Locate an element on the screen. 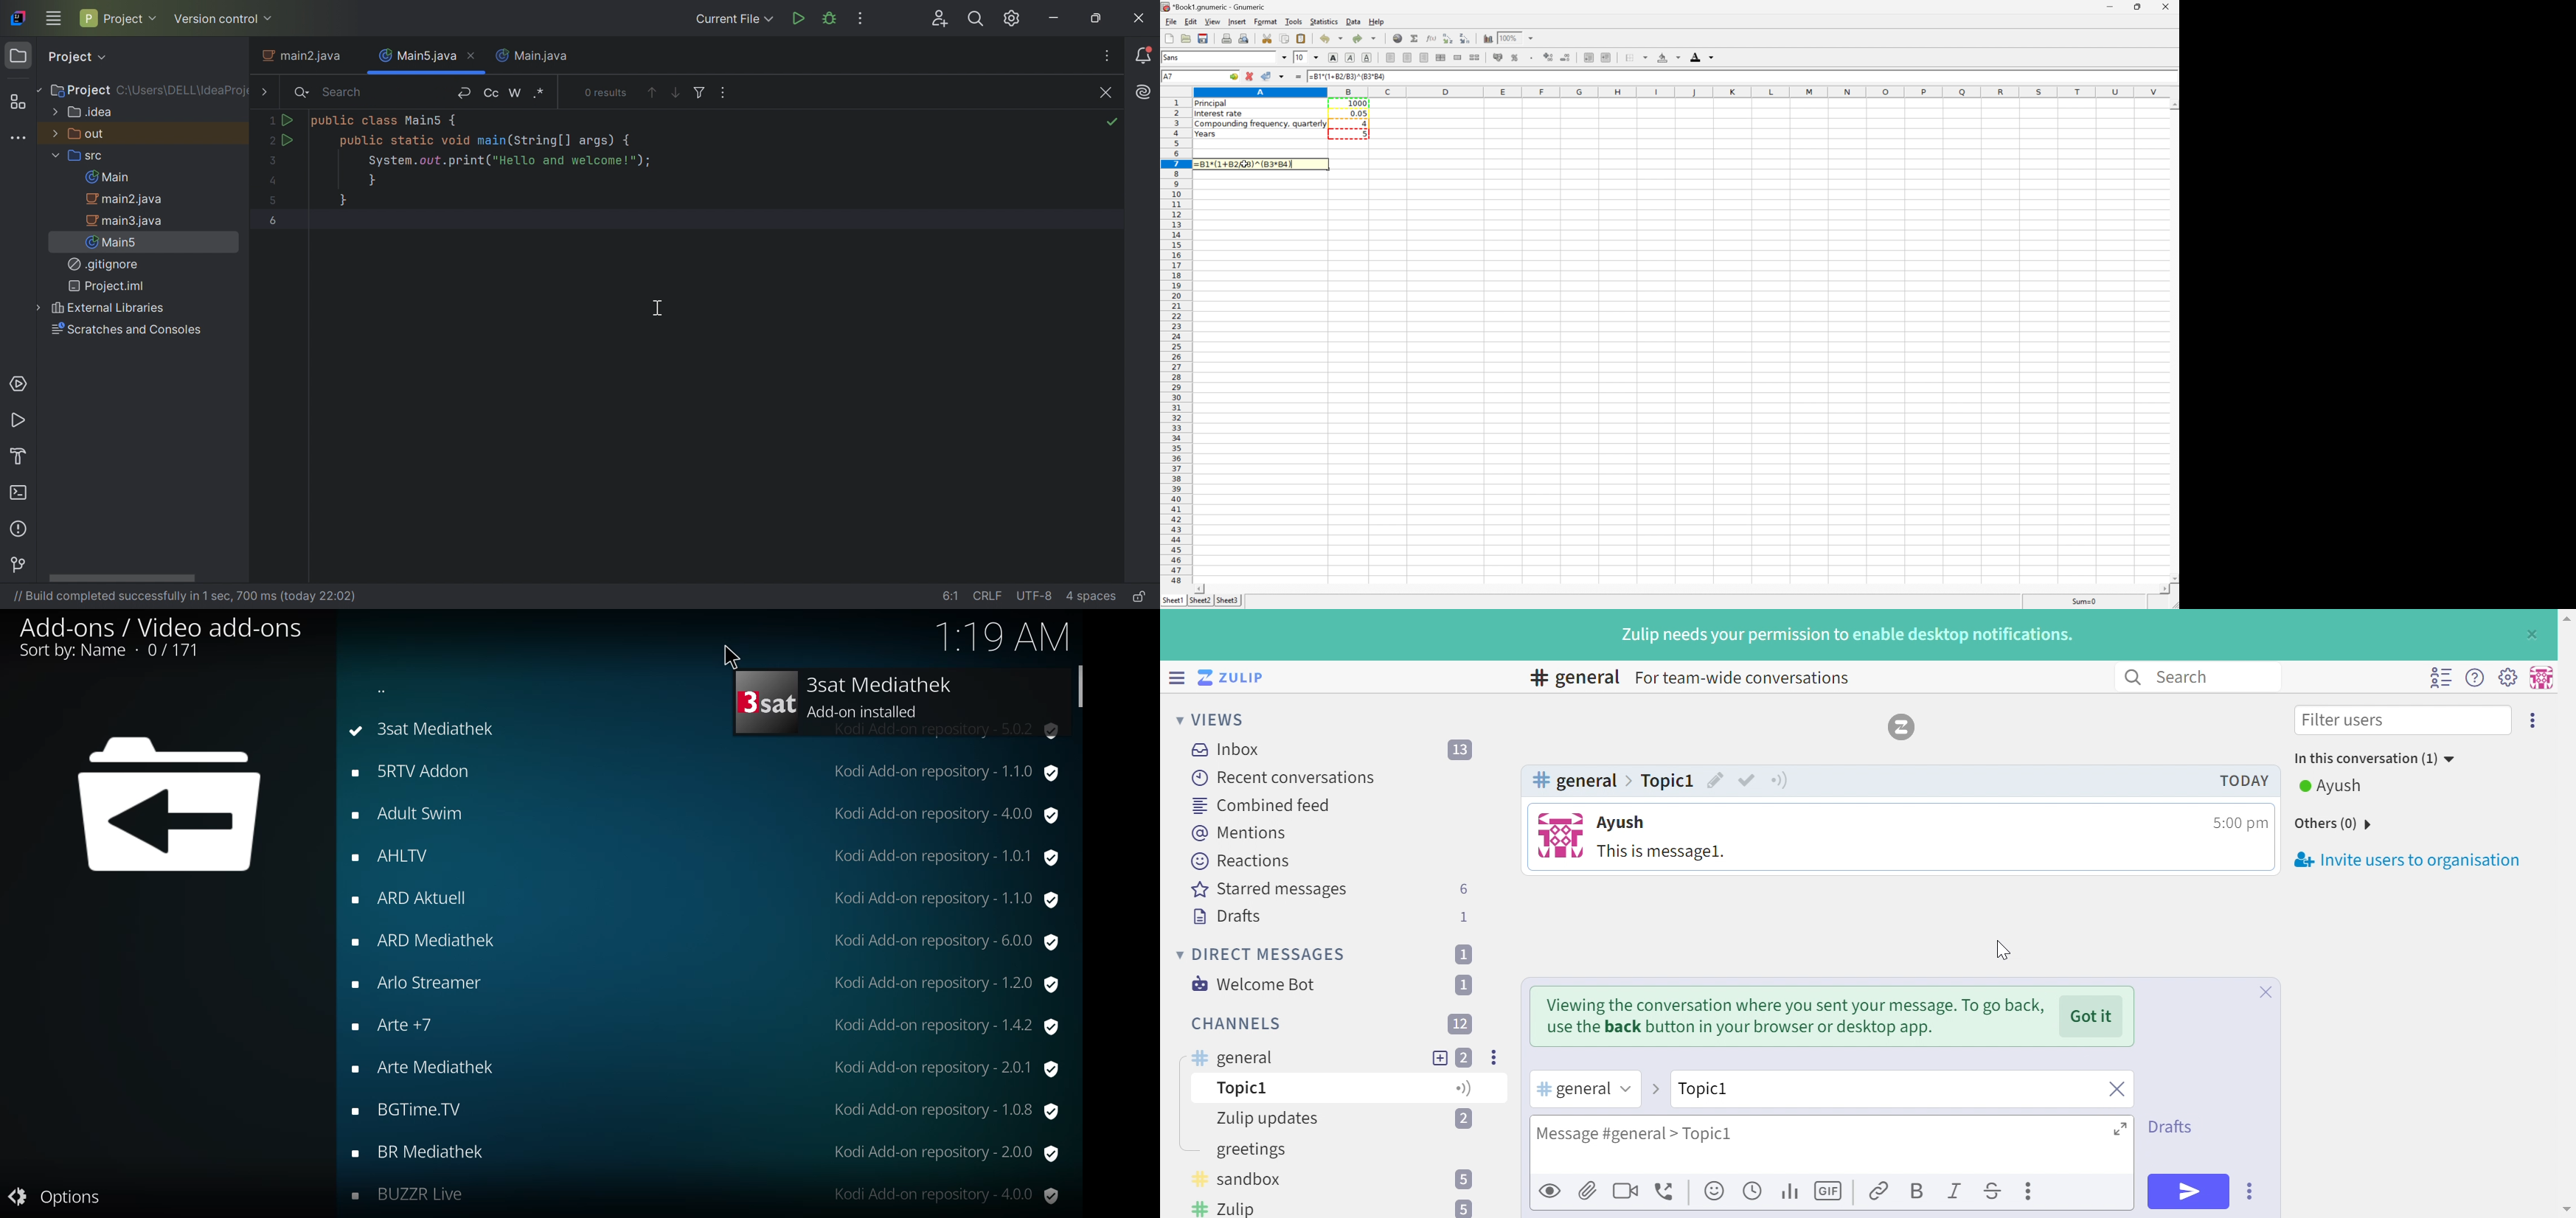  use the back button in your brower or desktop app. is located at coordinates (1742, 1029).